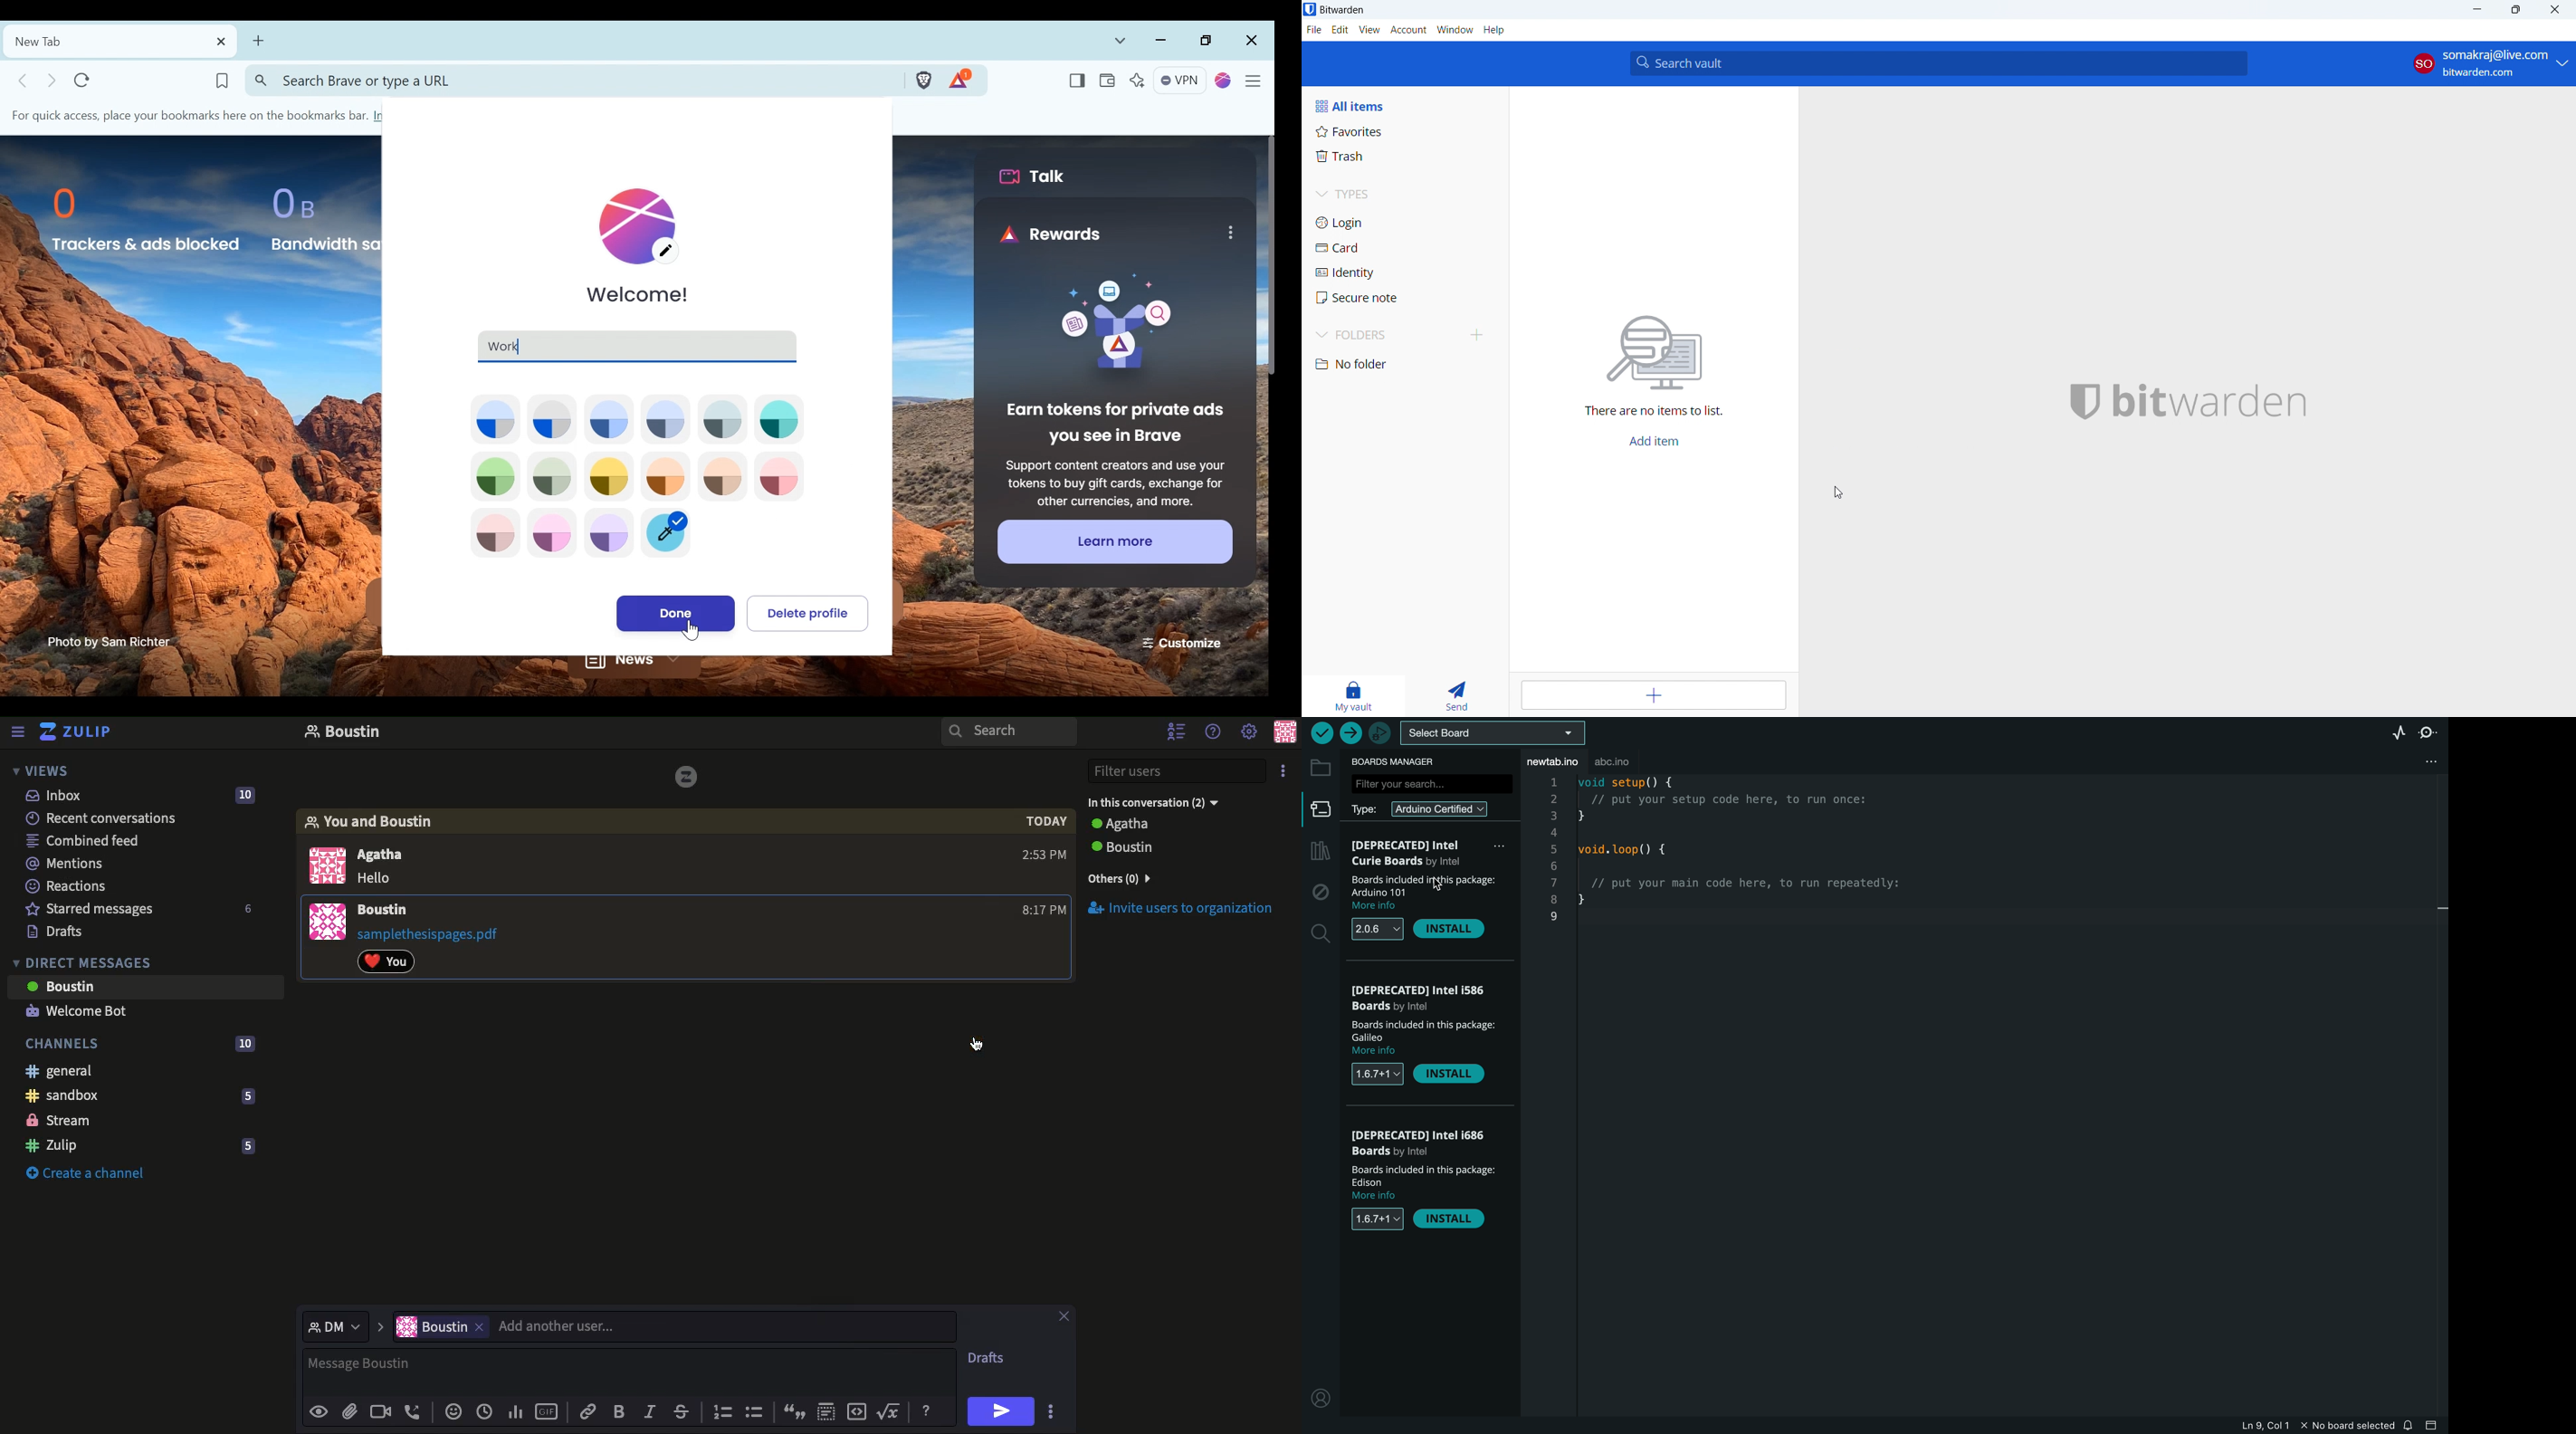  Describe the element at coordinates (43, 770) in the screenshot. I see `Views` at that location.